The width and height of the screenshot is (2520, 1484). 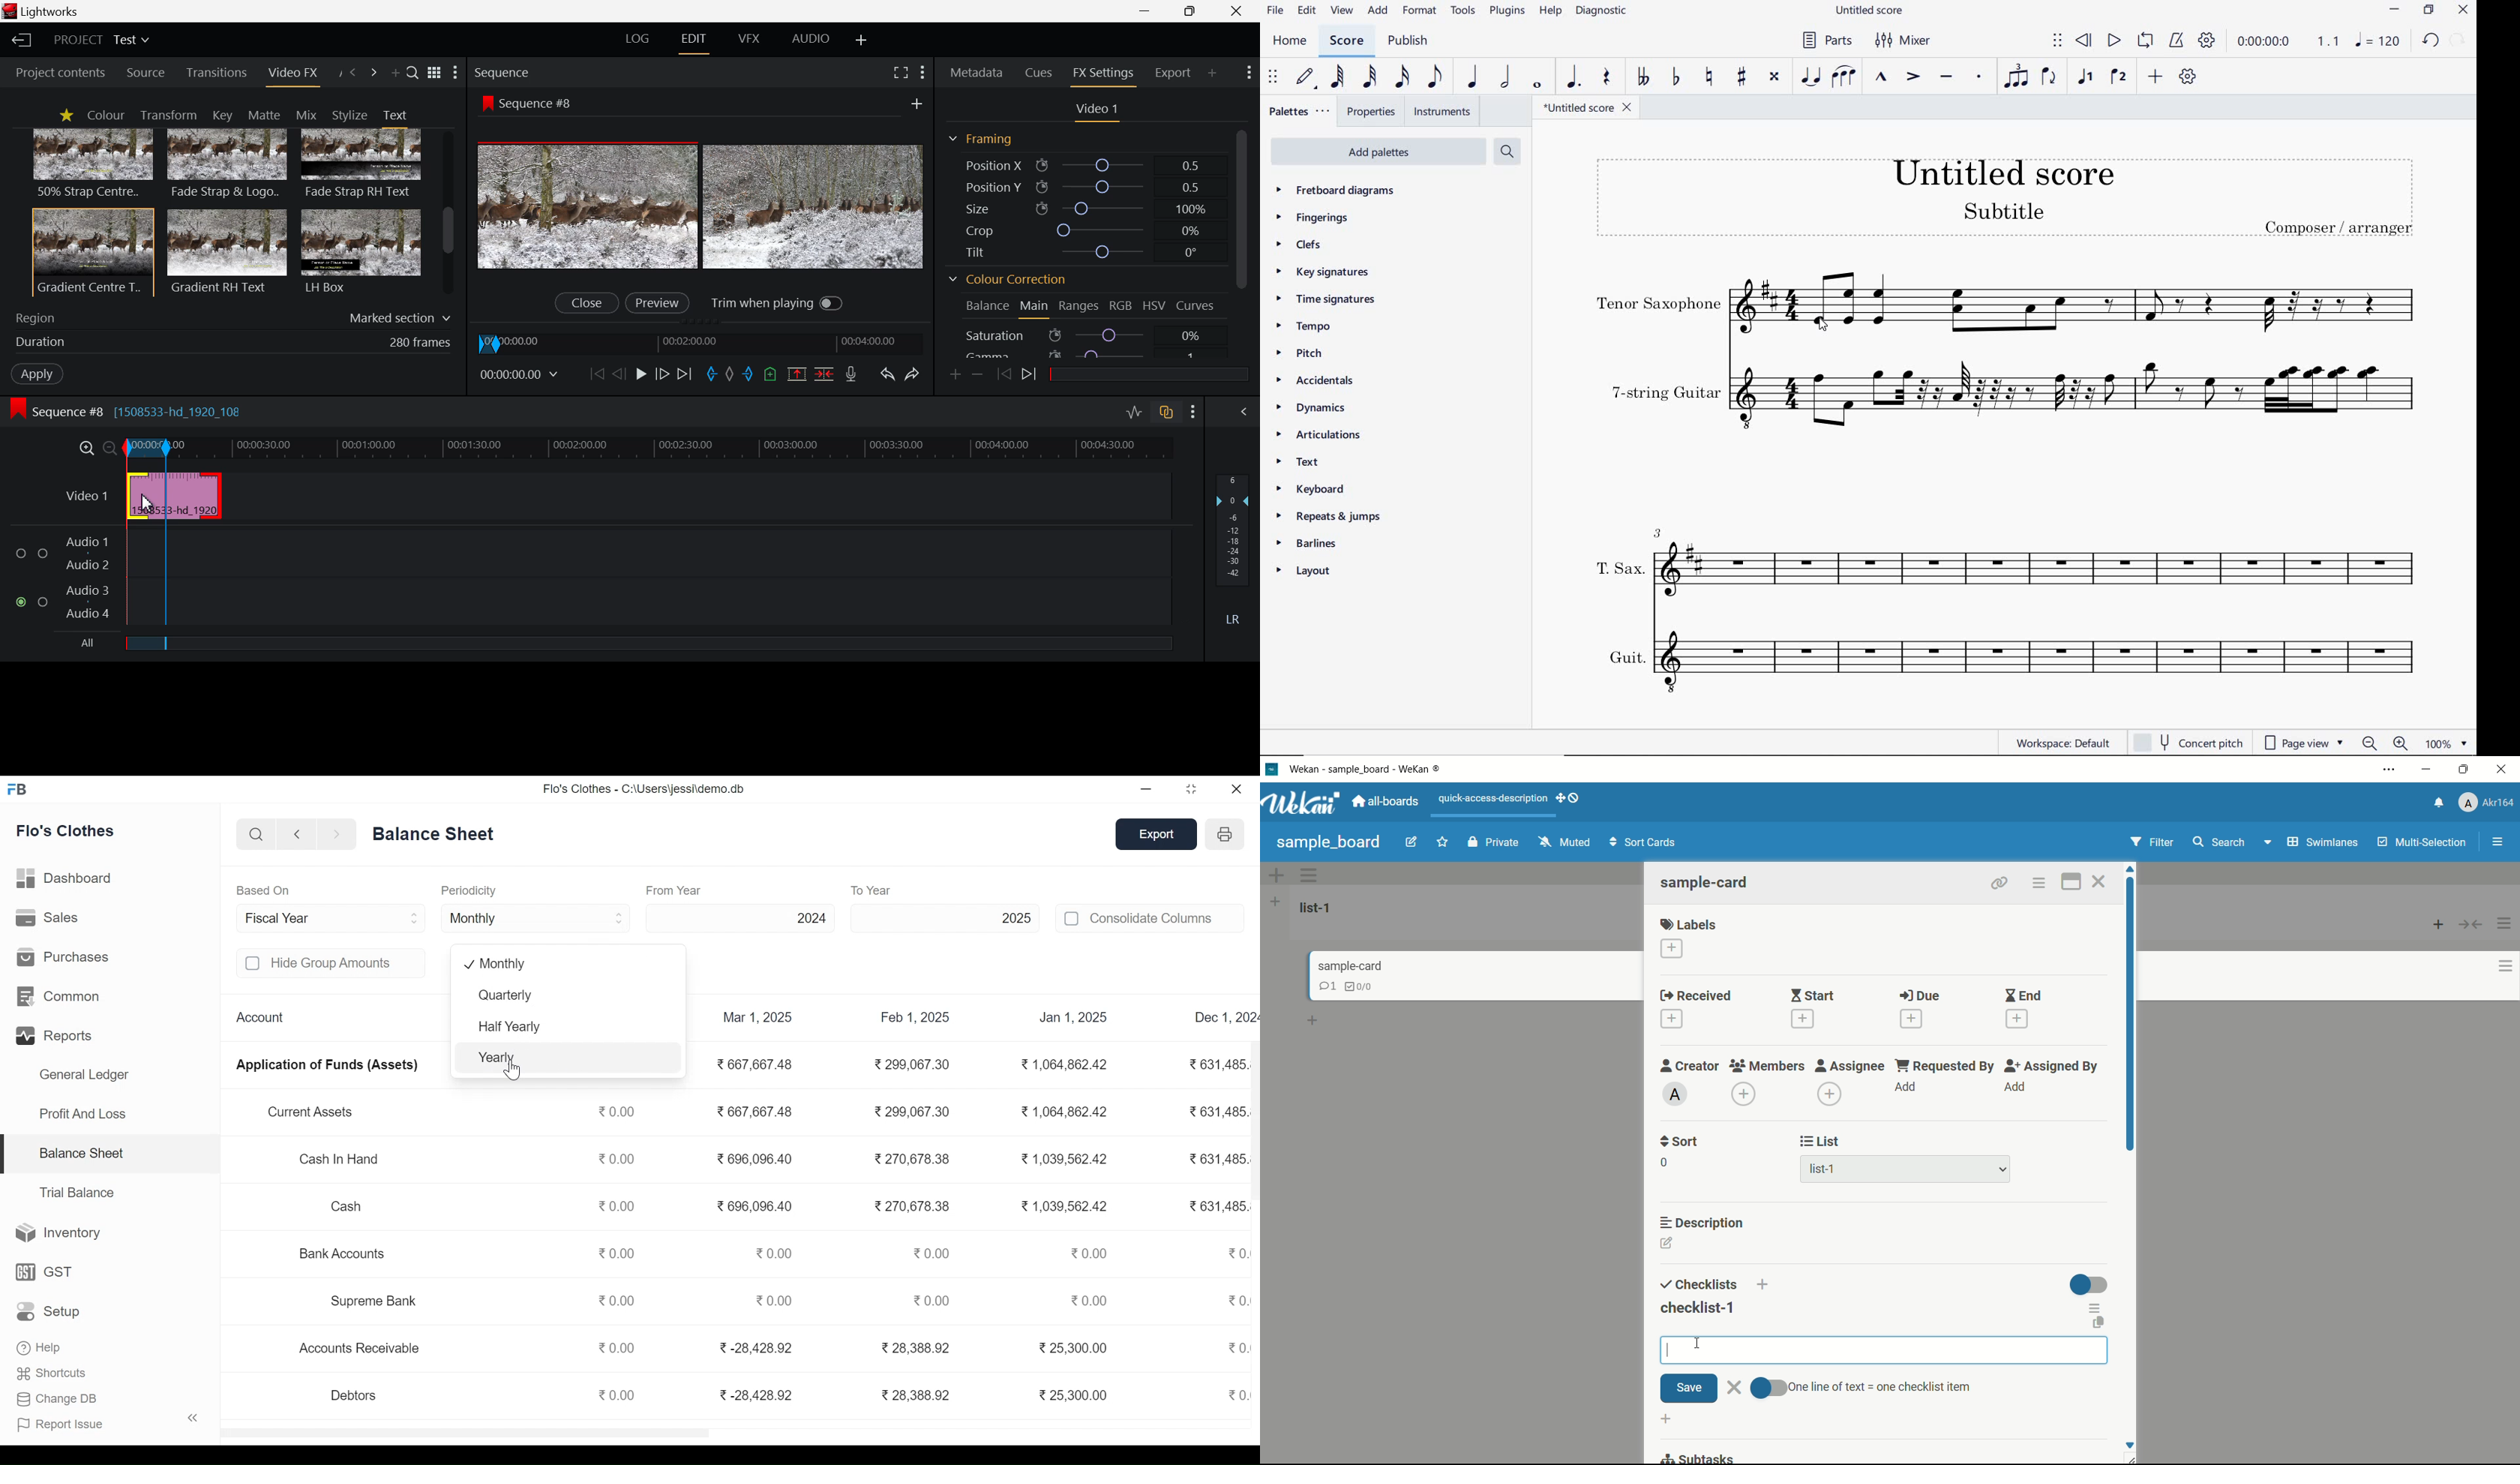 I want to click on MIXER, so click(x=1910, y=41).